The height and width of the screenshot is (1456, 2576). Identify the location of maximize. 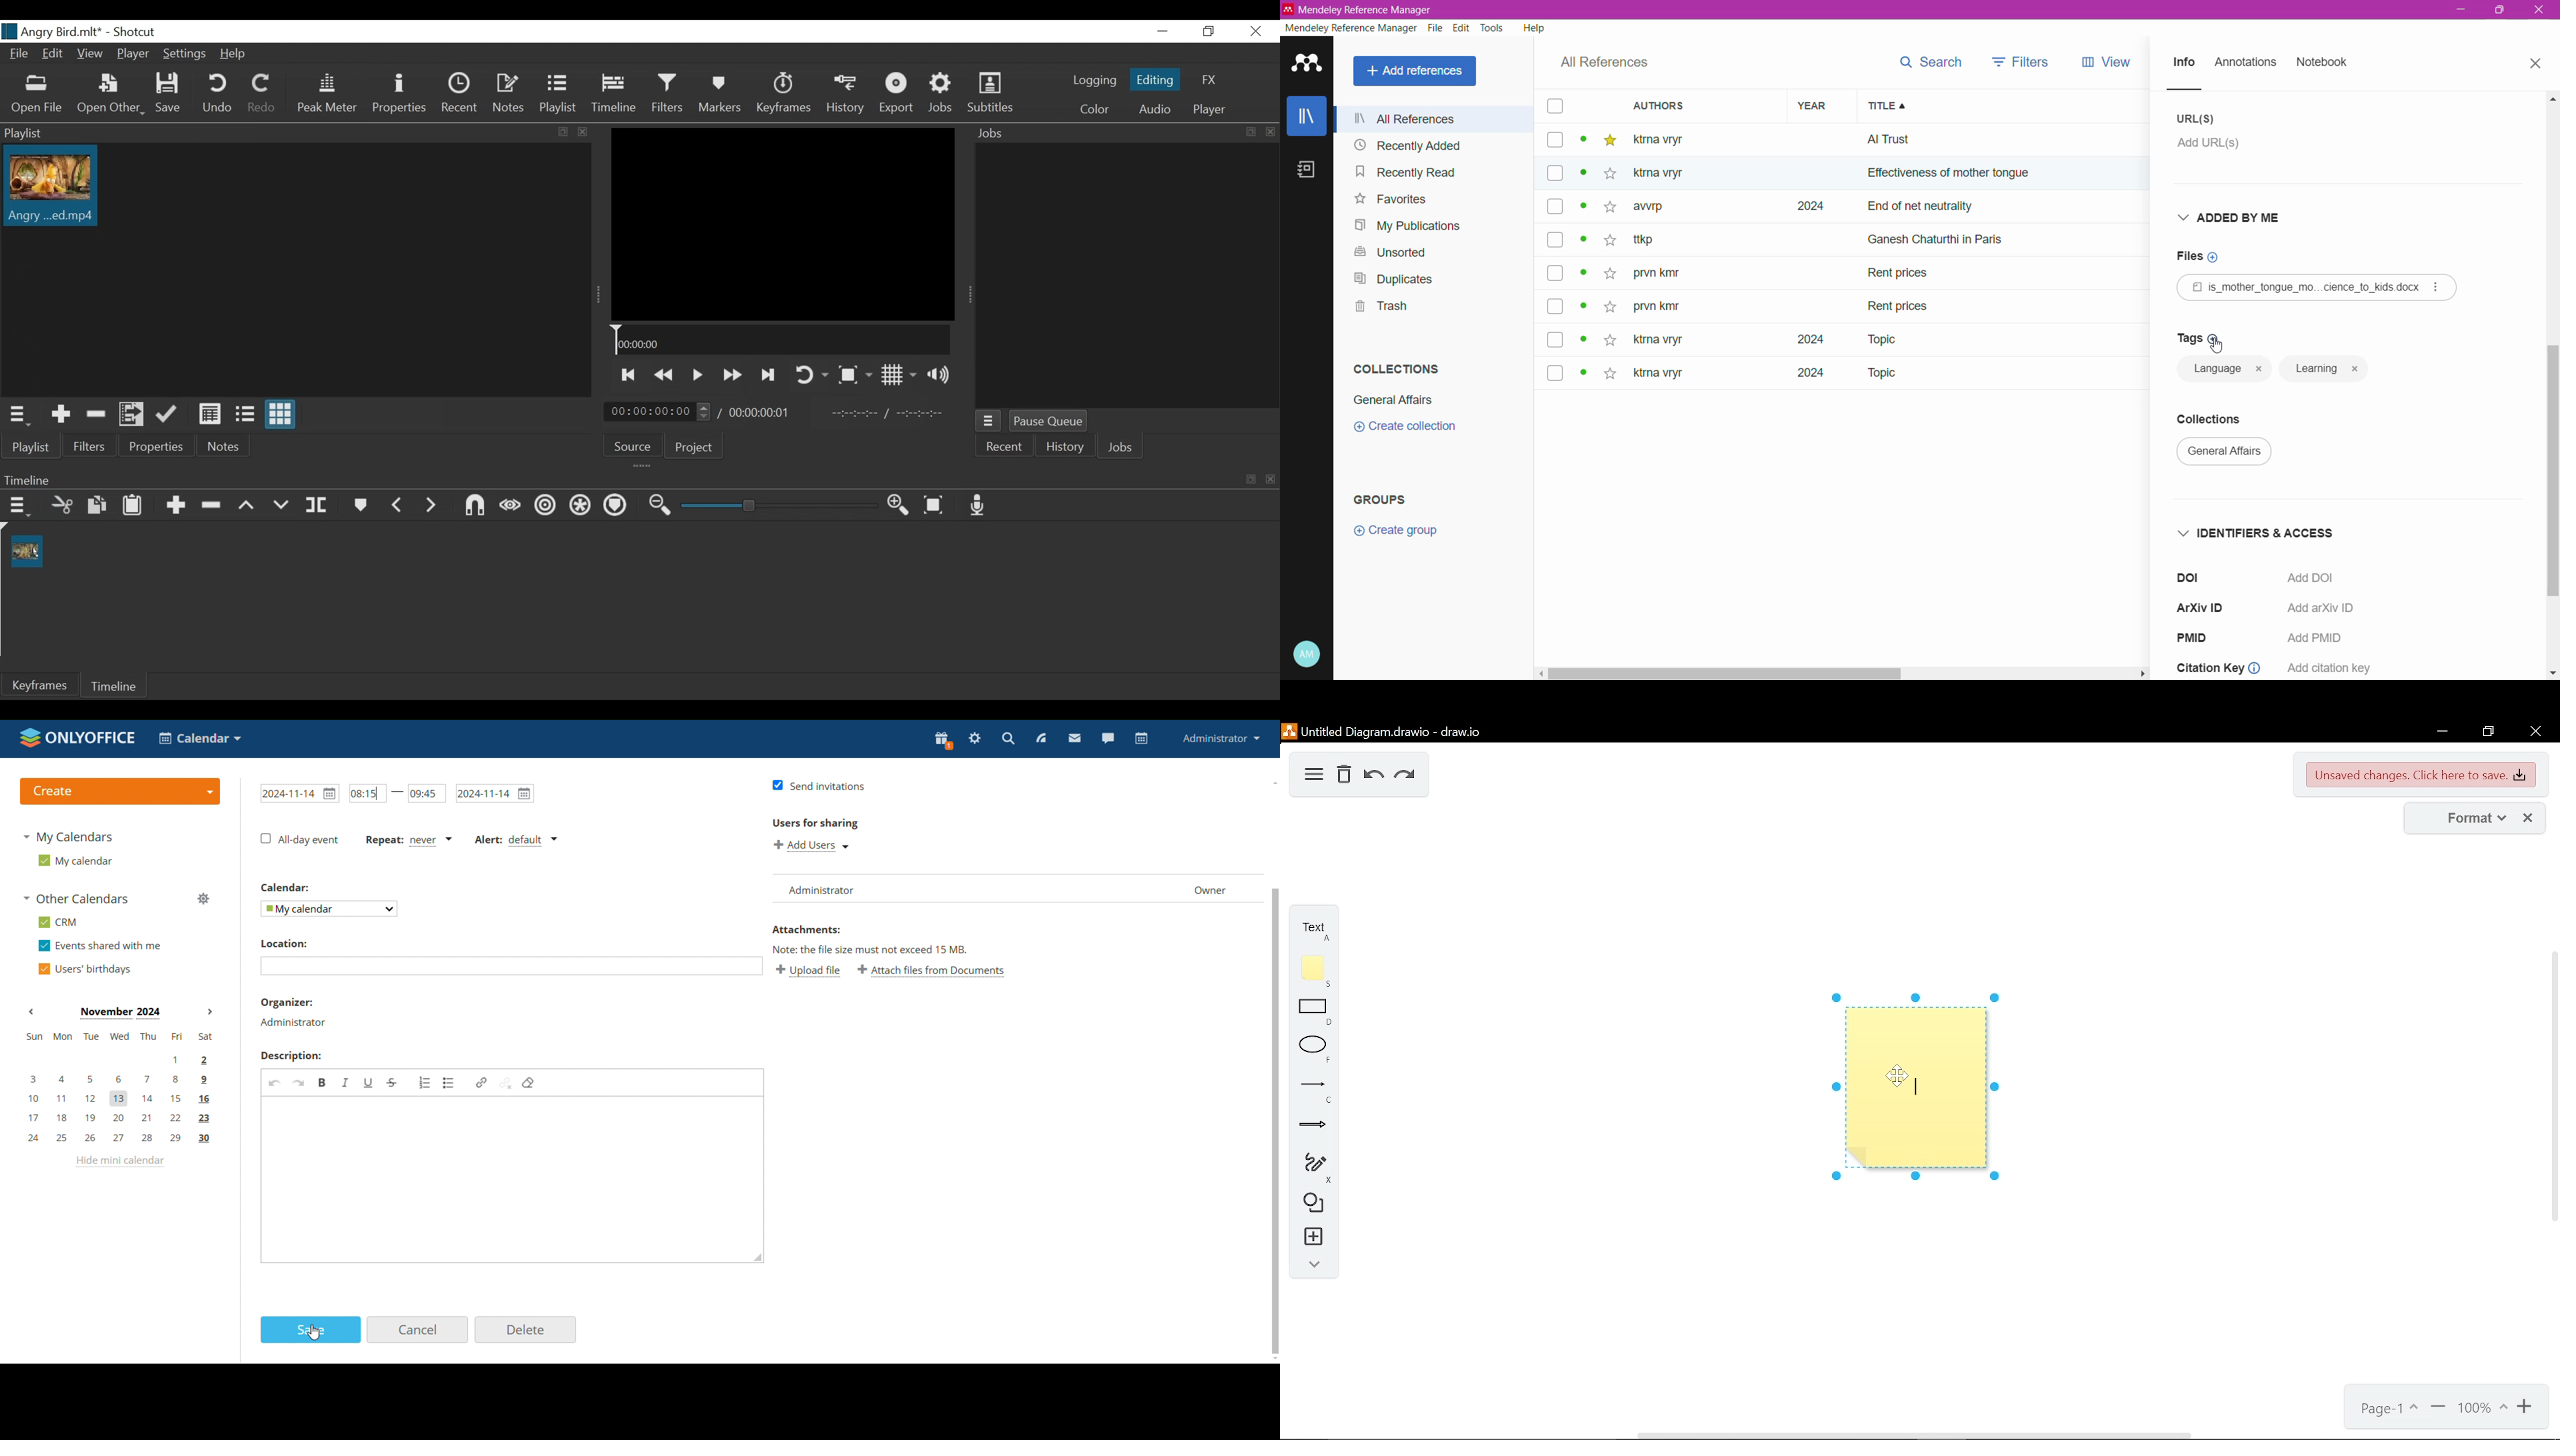
(2496, 15).